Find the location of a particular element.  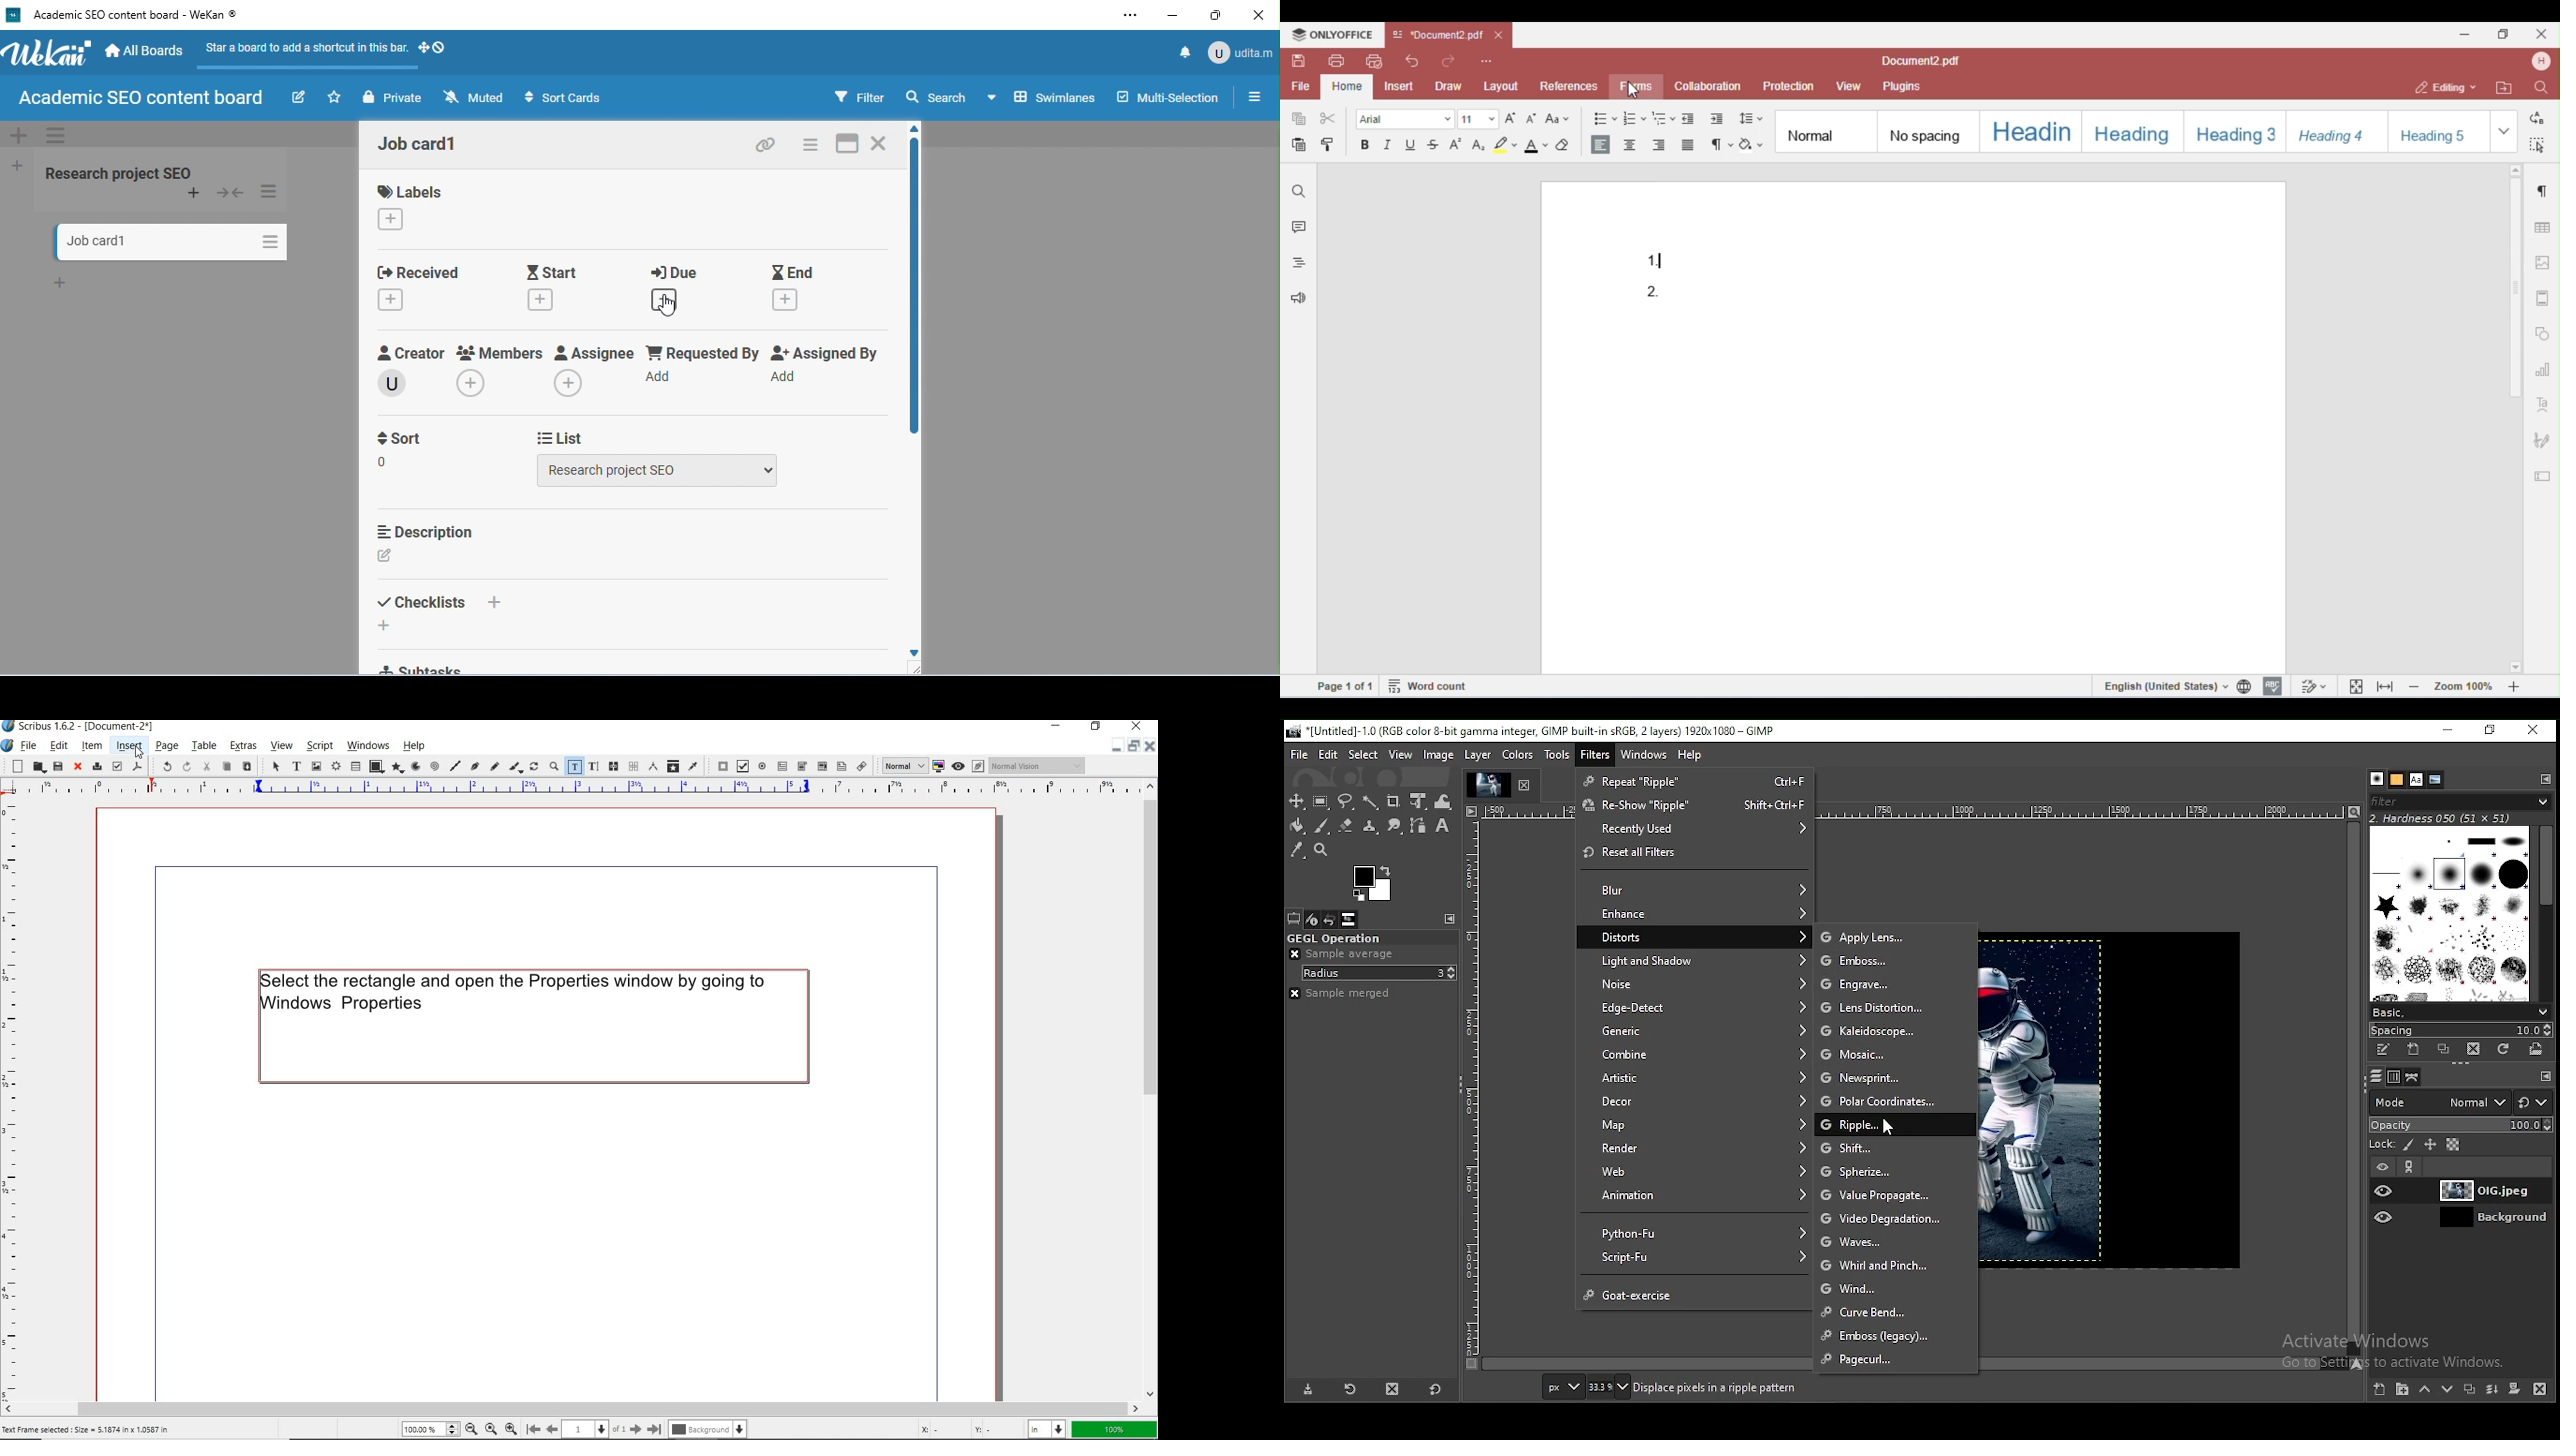

assignee is located at coordinates (595, 352).